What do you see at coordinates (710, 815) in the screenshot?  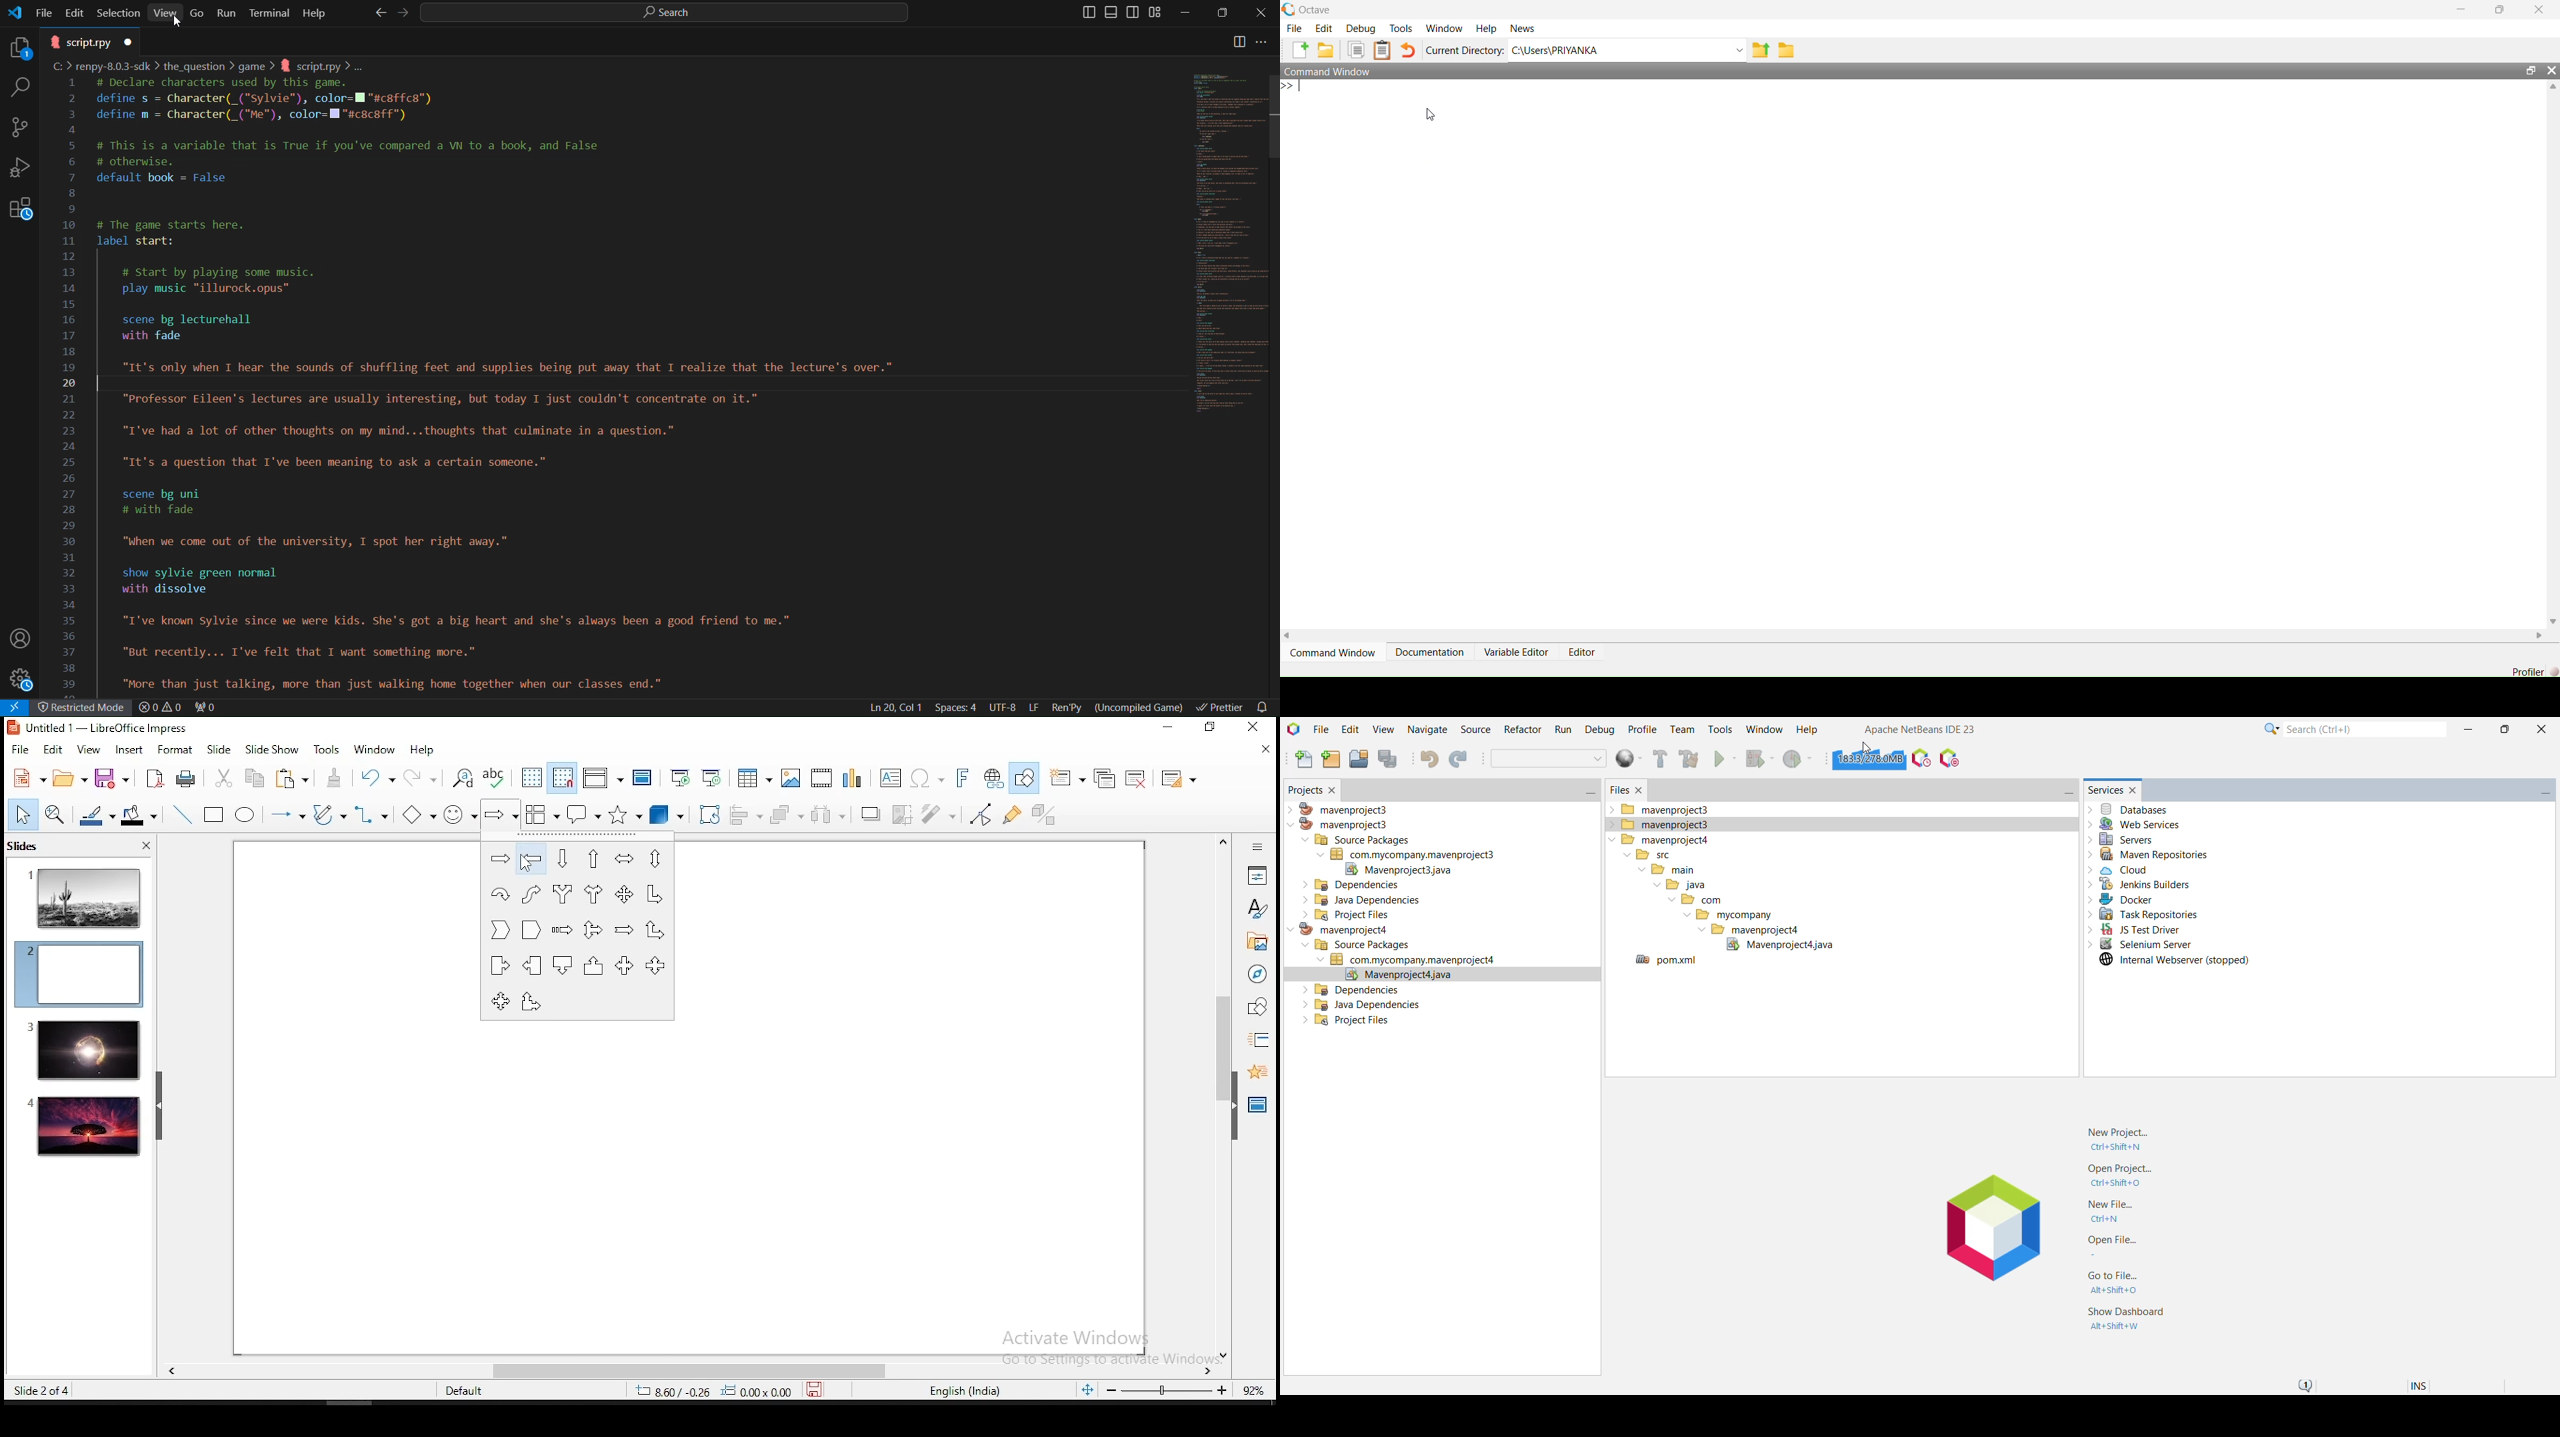 I see `crop tool` at bounding box center [710, 815].